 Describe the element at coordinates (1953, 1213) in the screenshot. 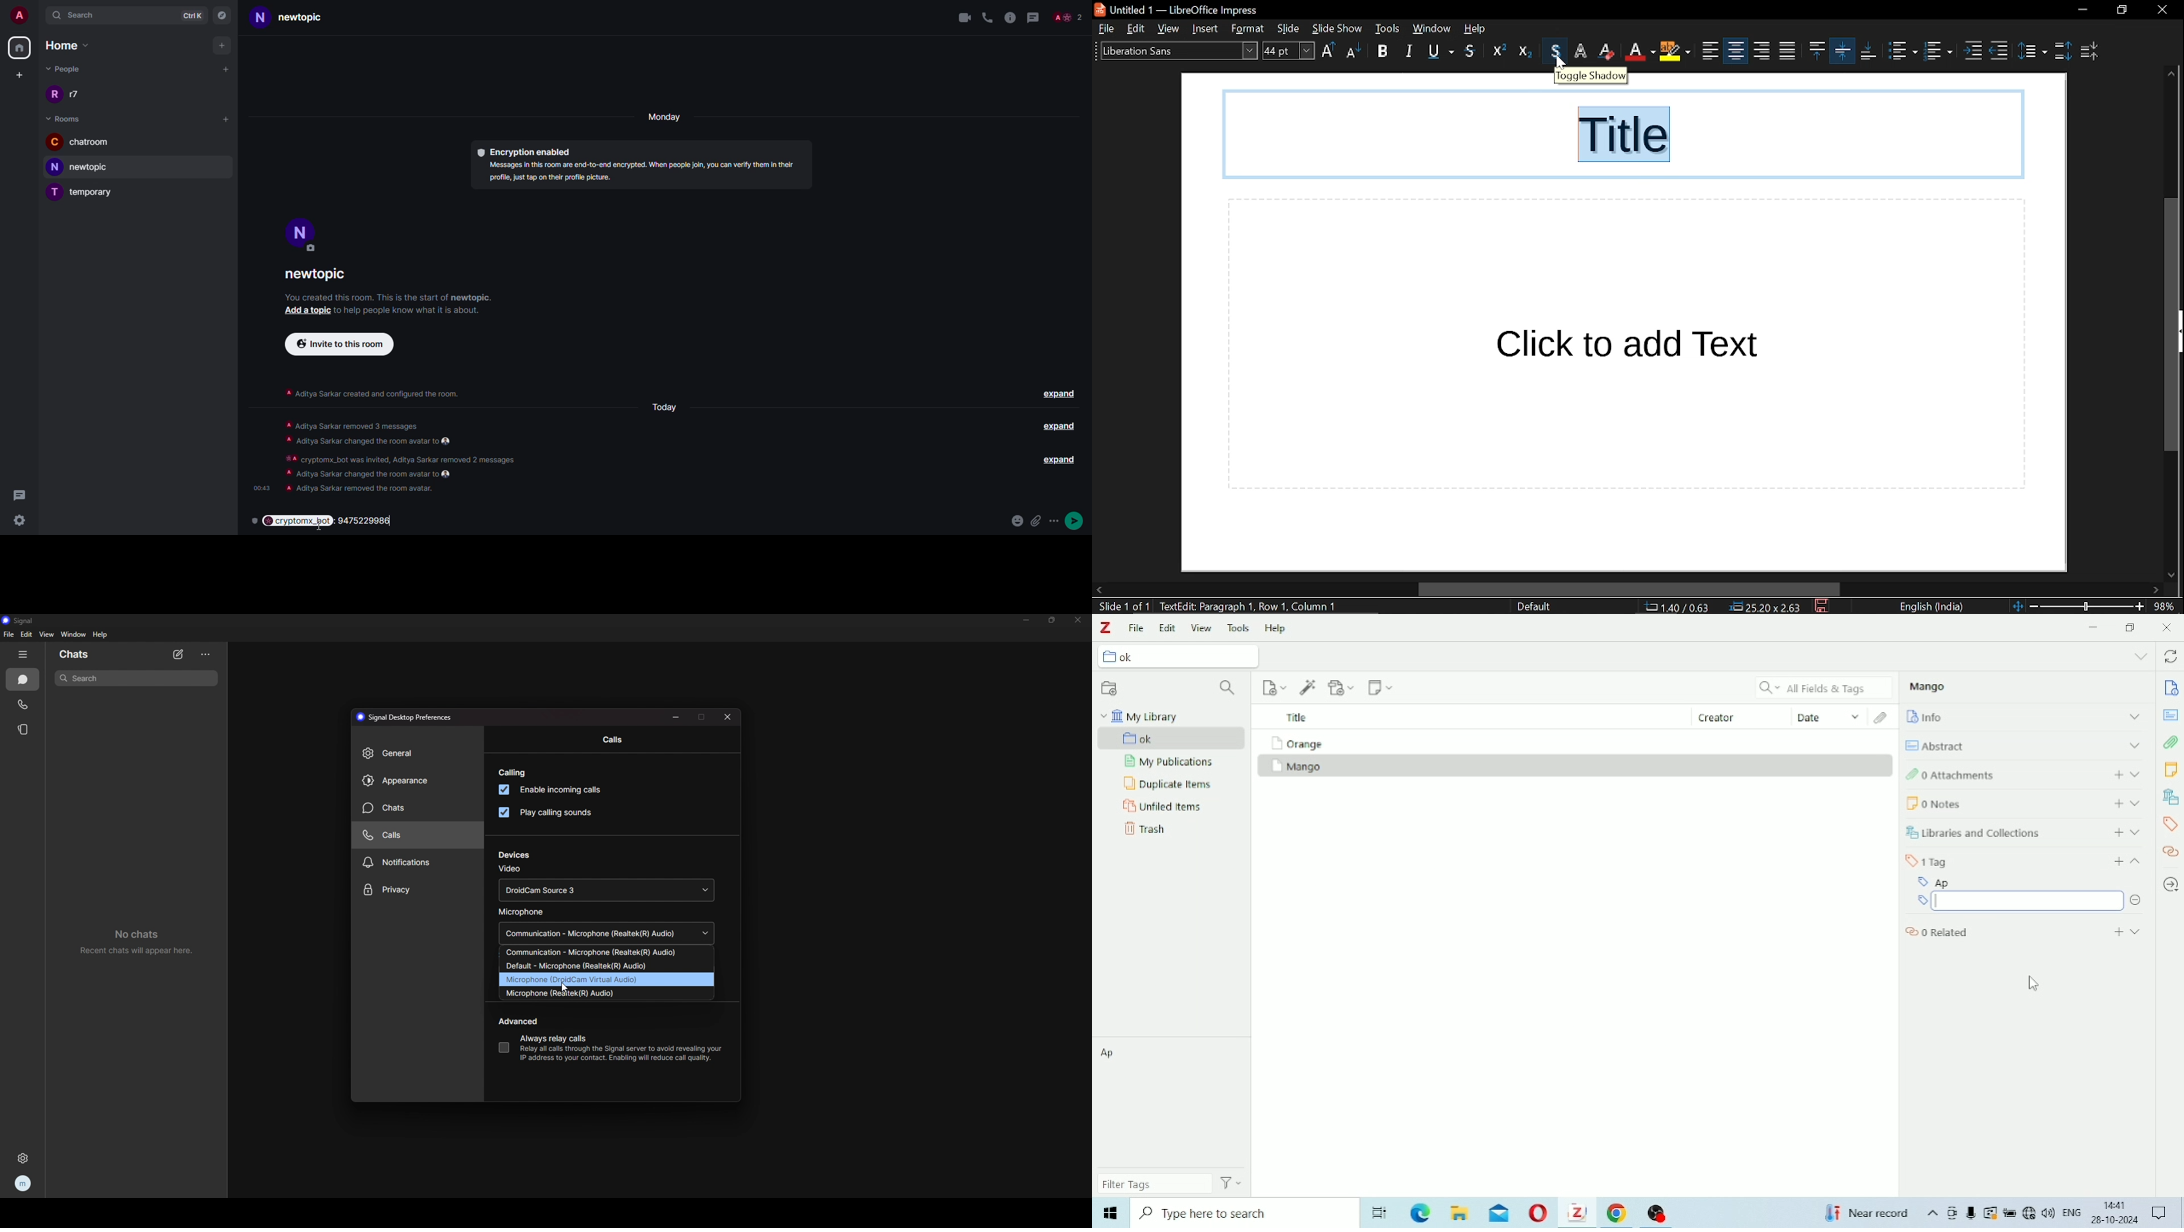

I see `Meet Now` at that location.